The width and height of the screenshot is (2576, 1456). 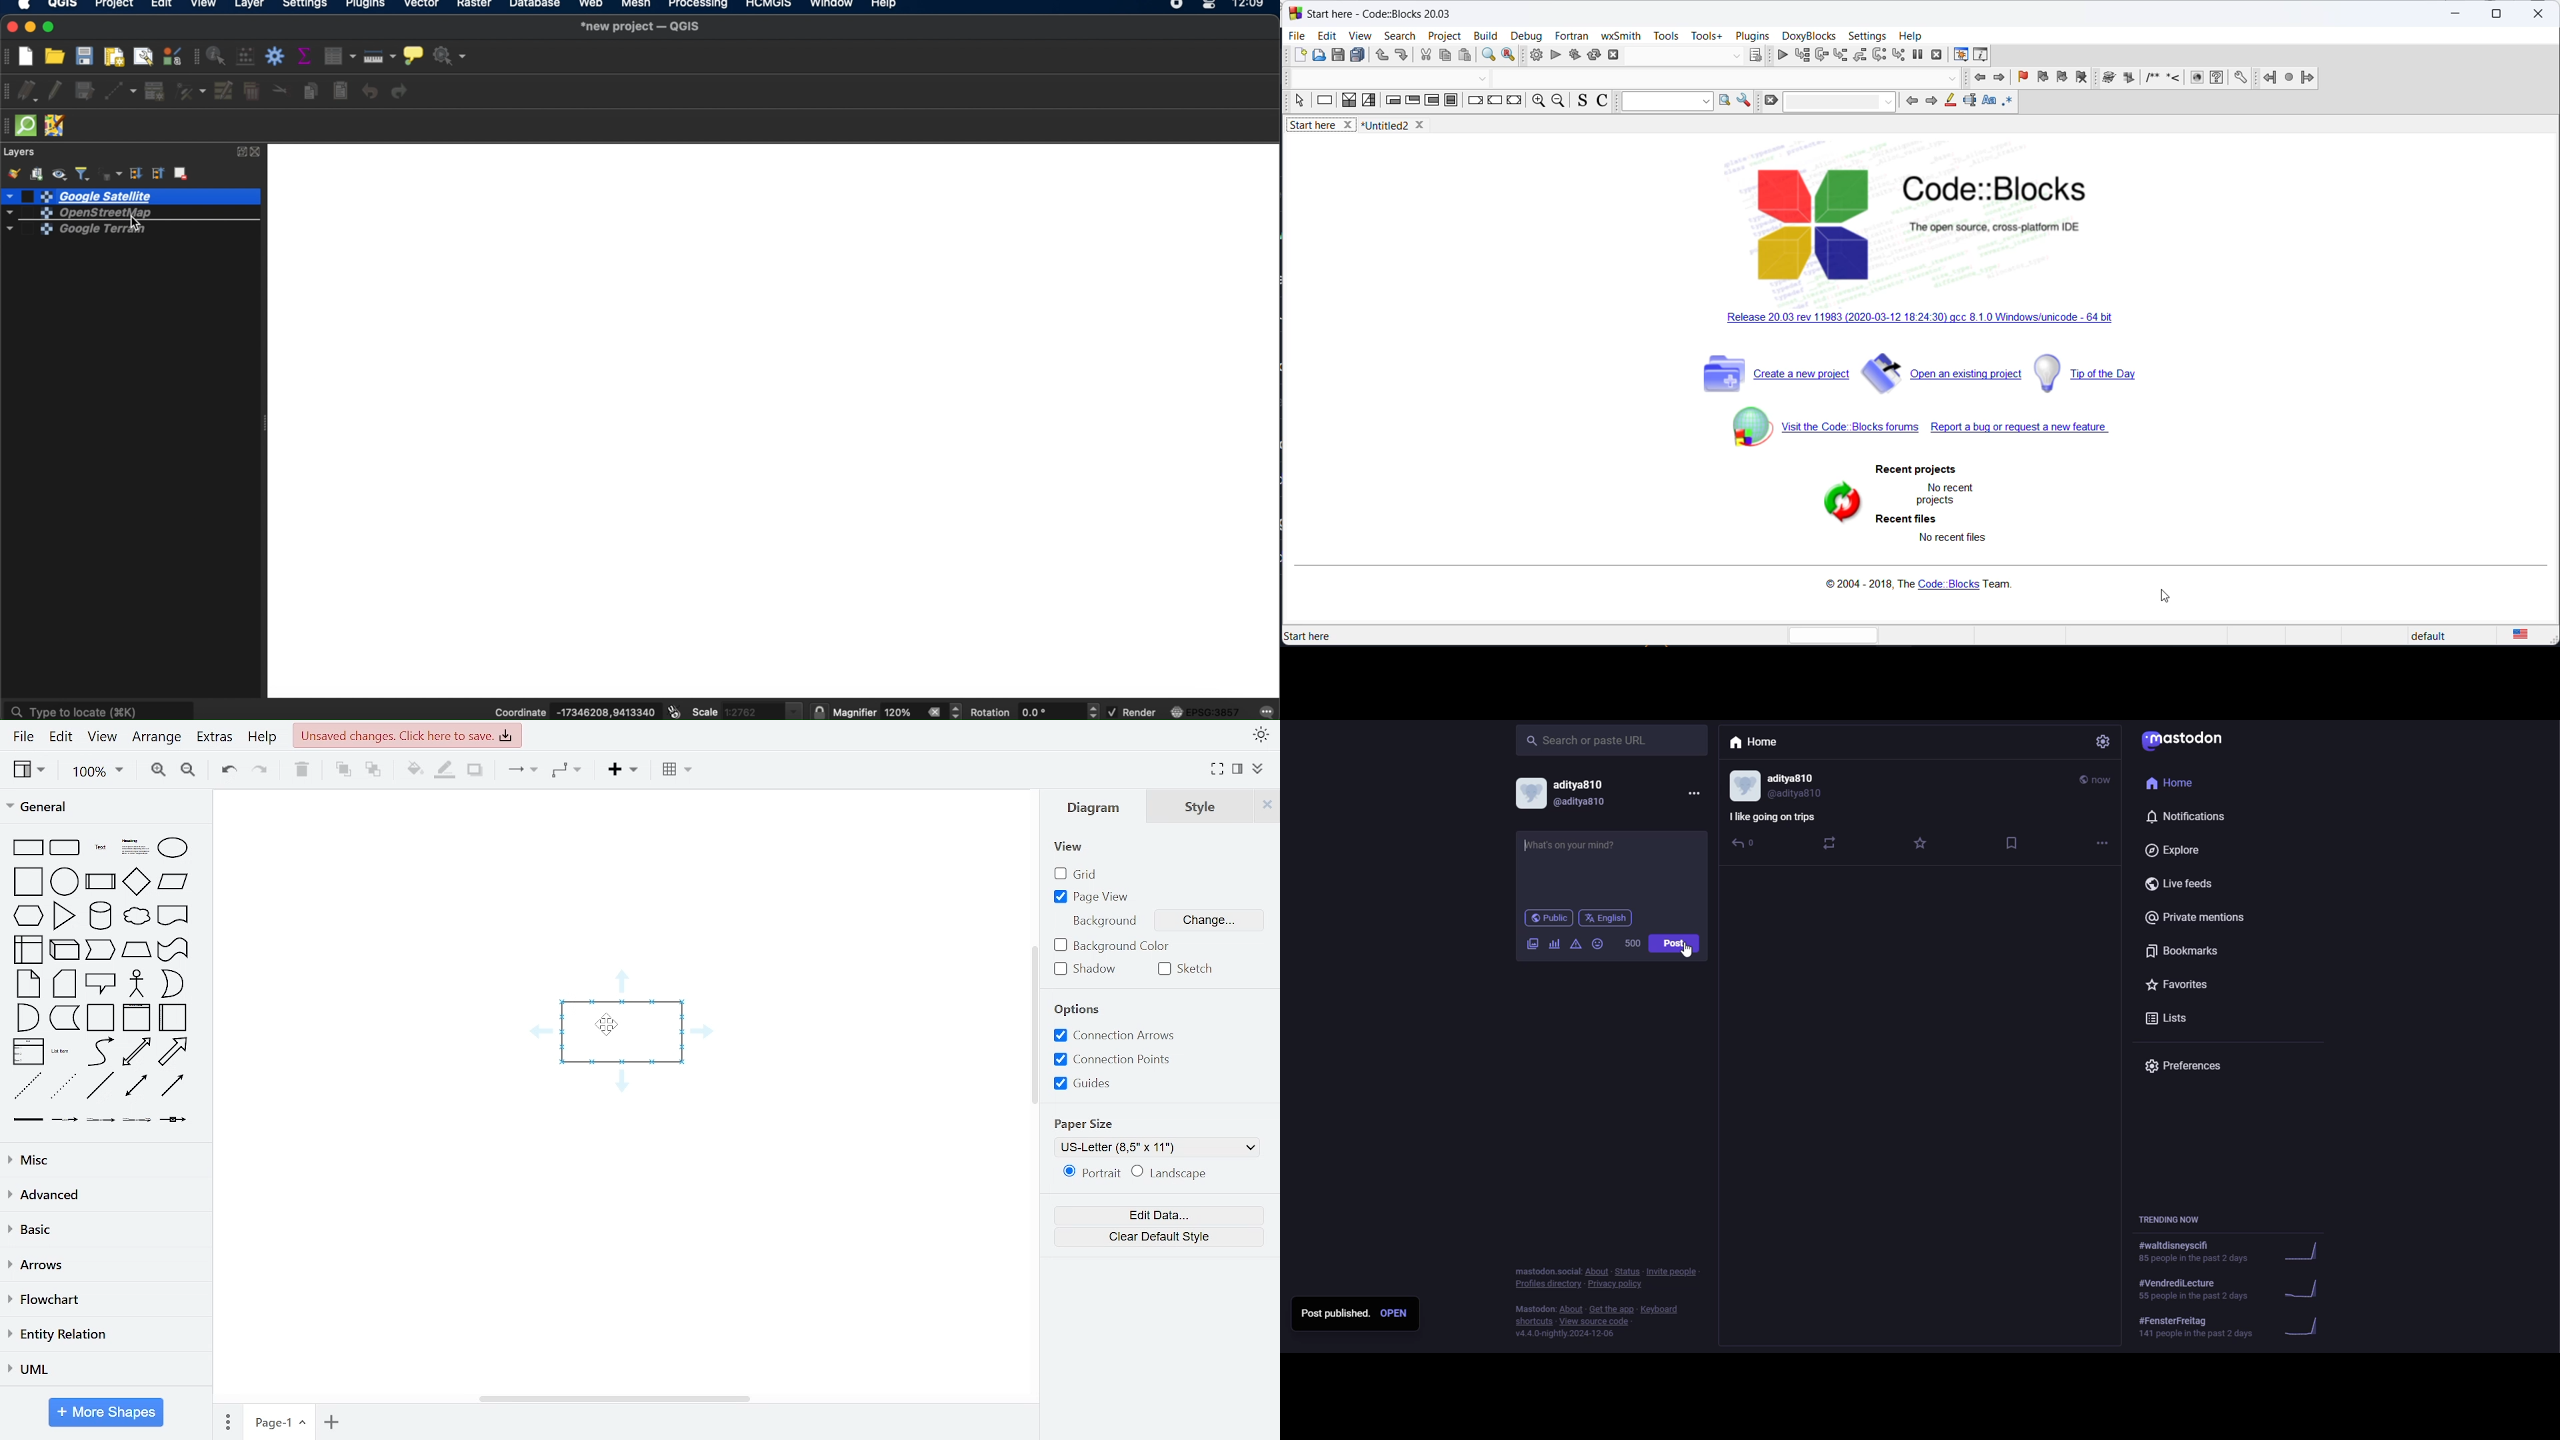 I want to click on vertical scrollbar, so click(x=1037, y=1028).